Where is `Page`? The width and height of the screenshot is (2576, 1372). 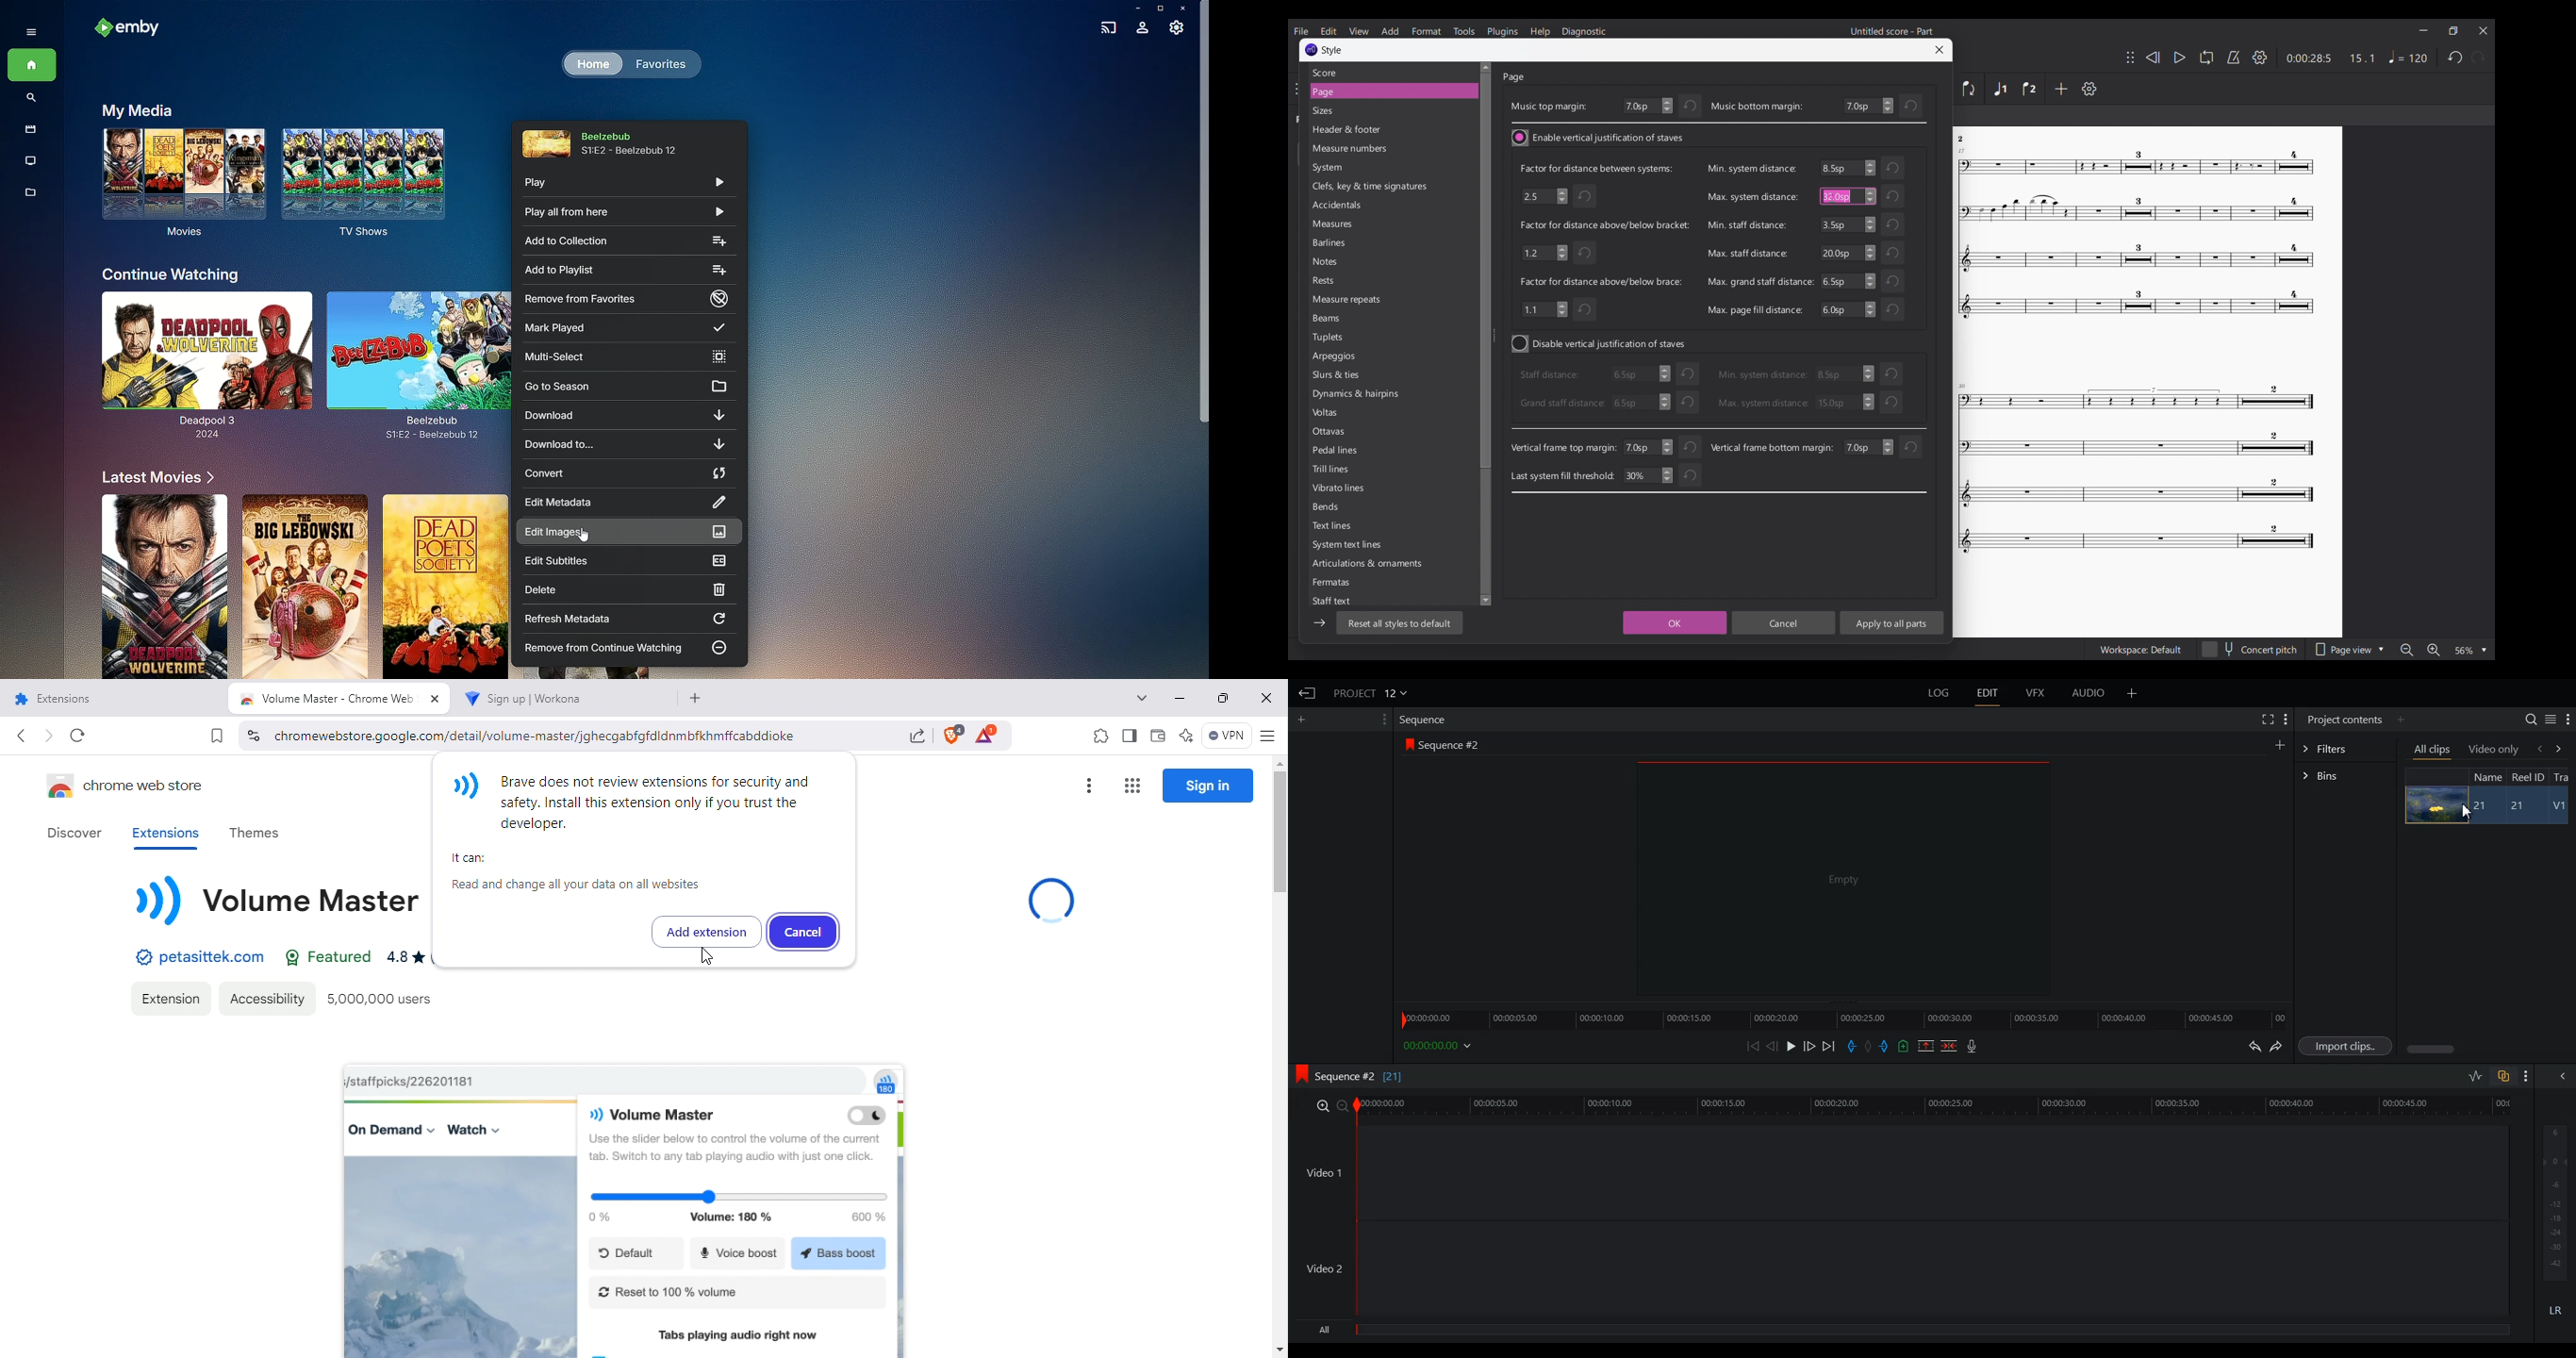
Page is located at coordinates (1385, 92).